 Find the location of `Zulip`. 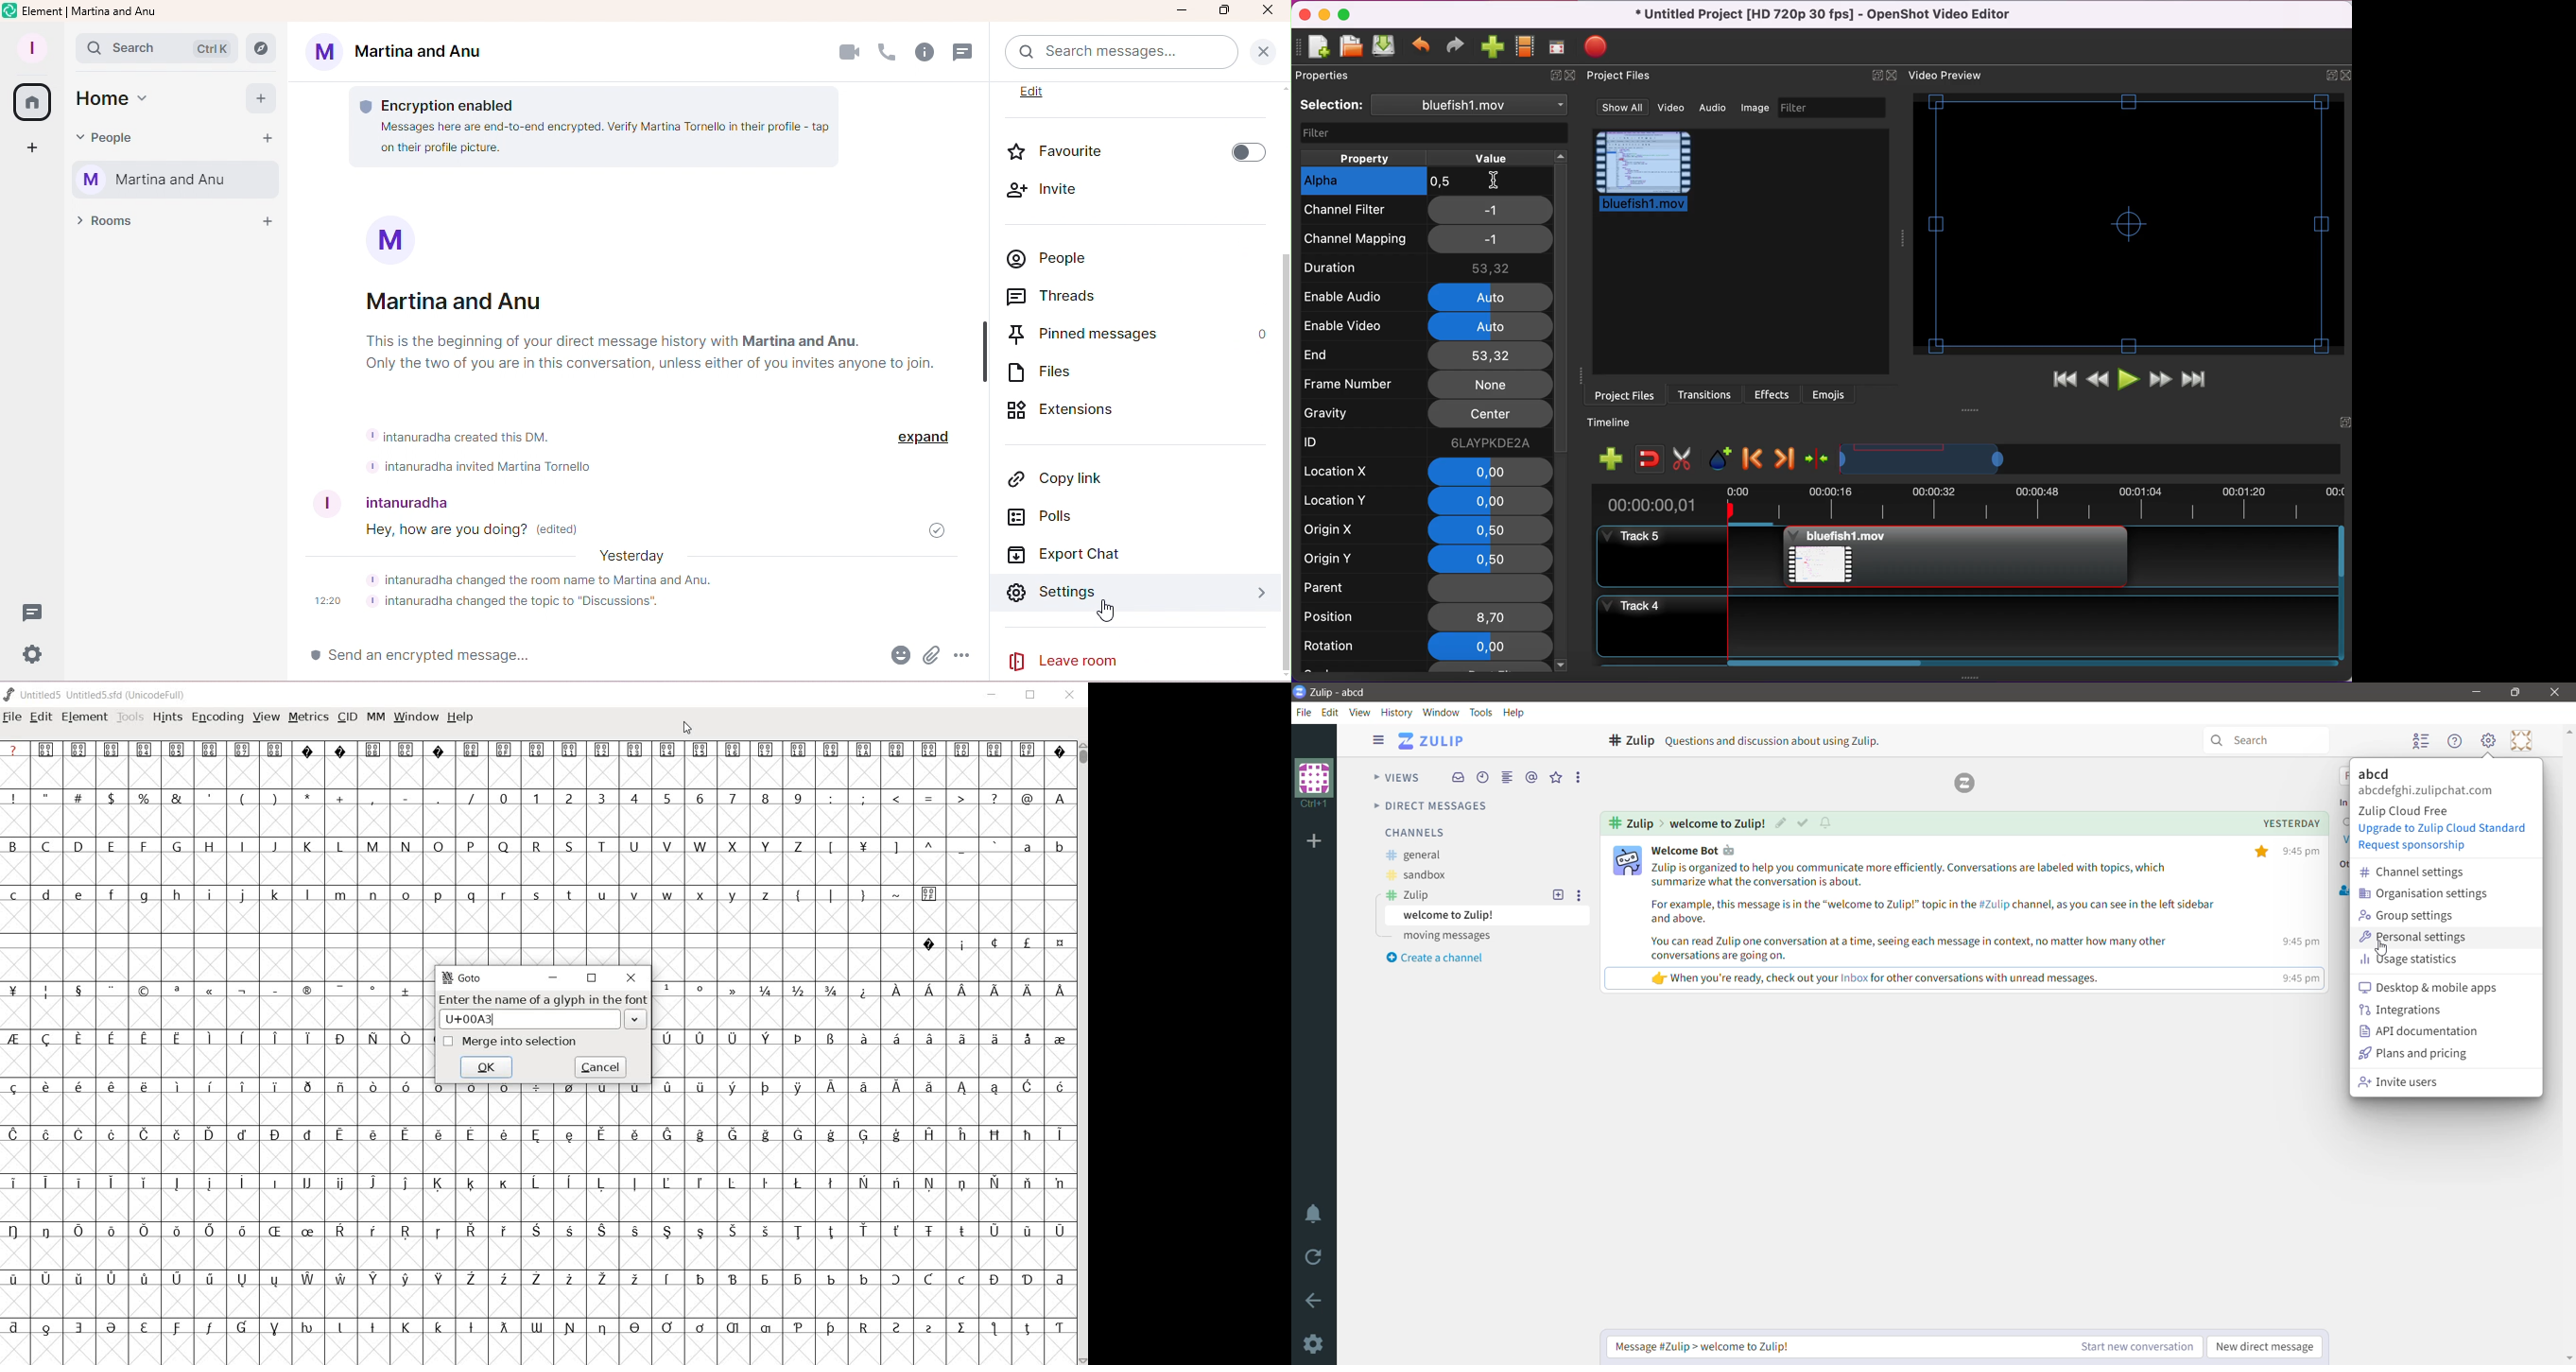

Zulip is located at coordinates (1410, 895).